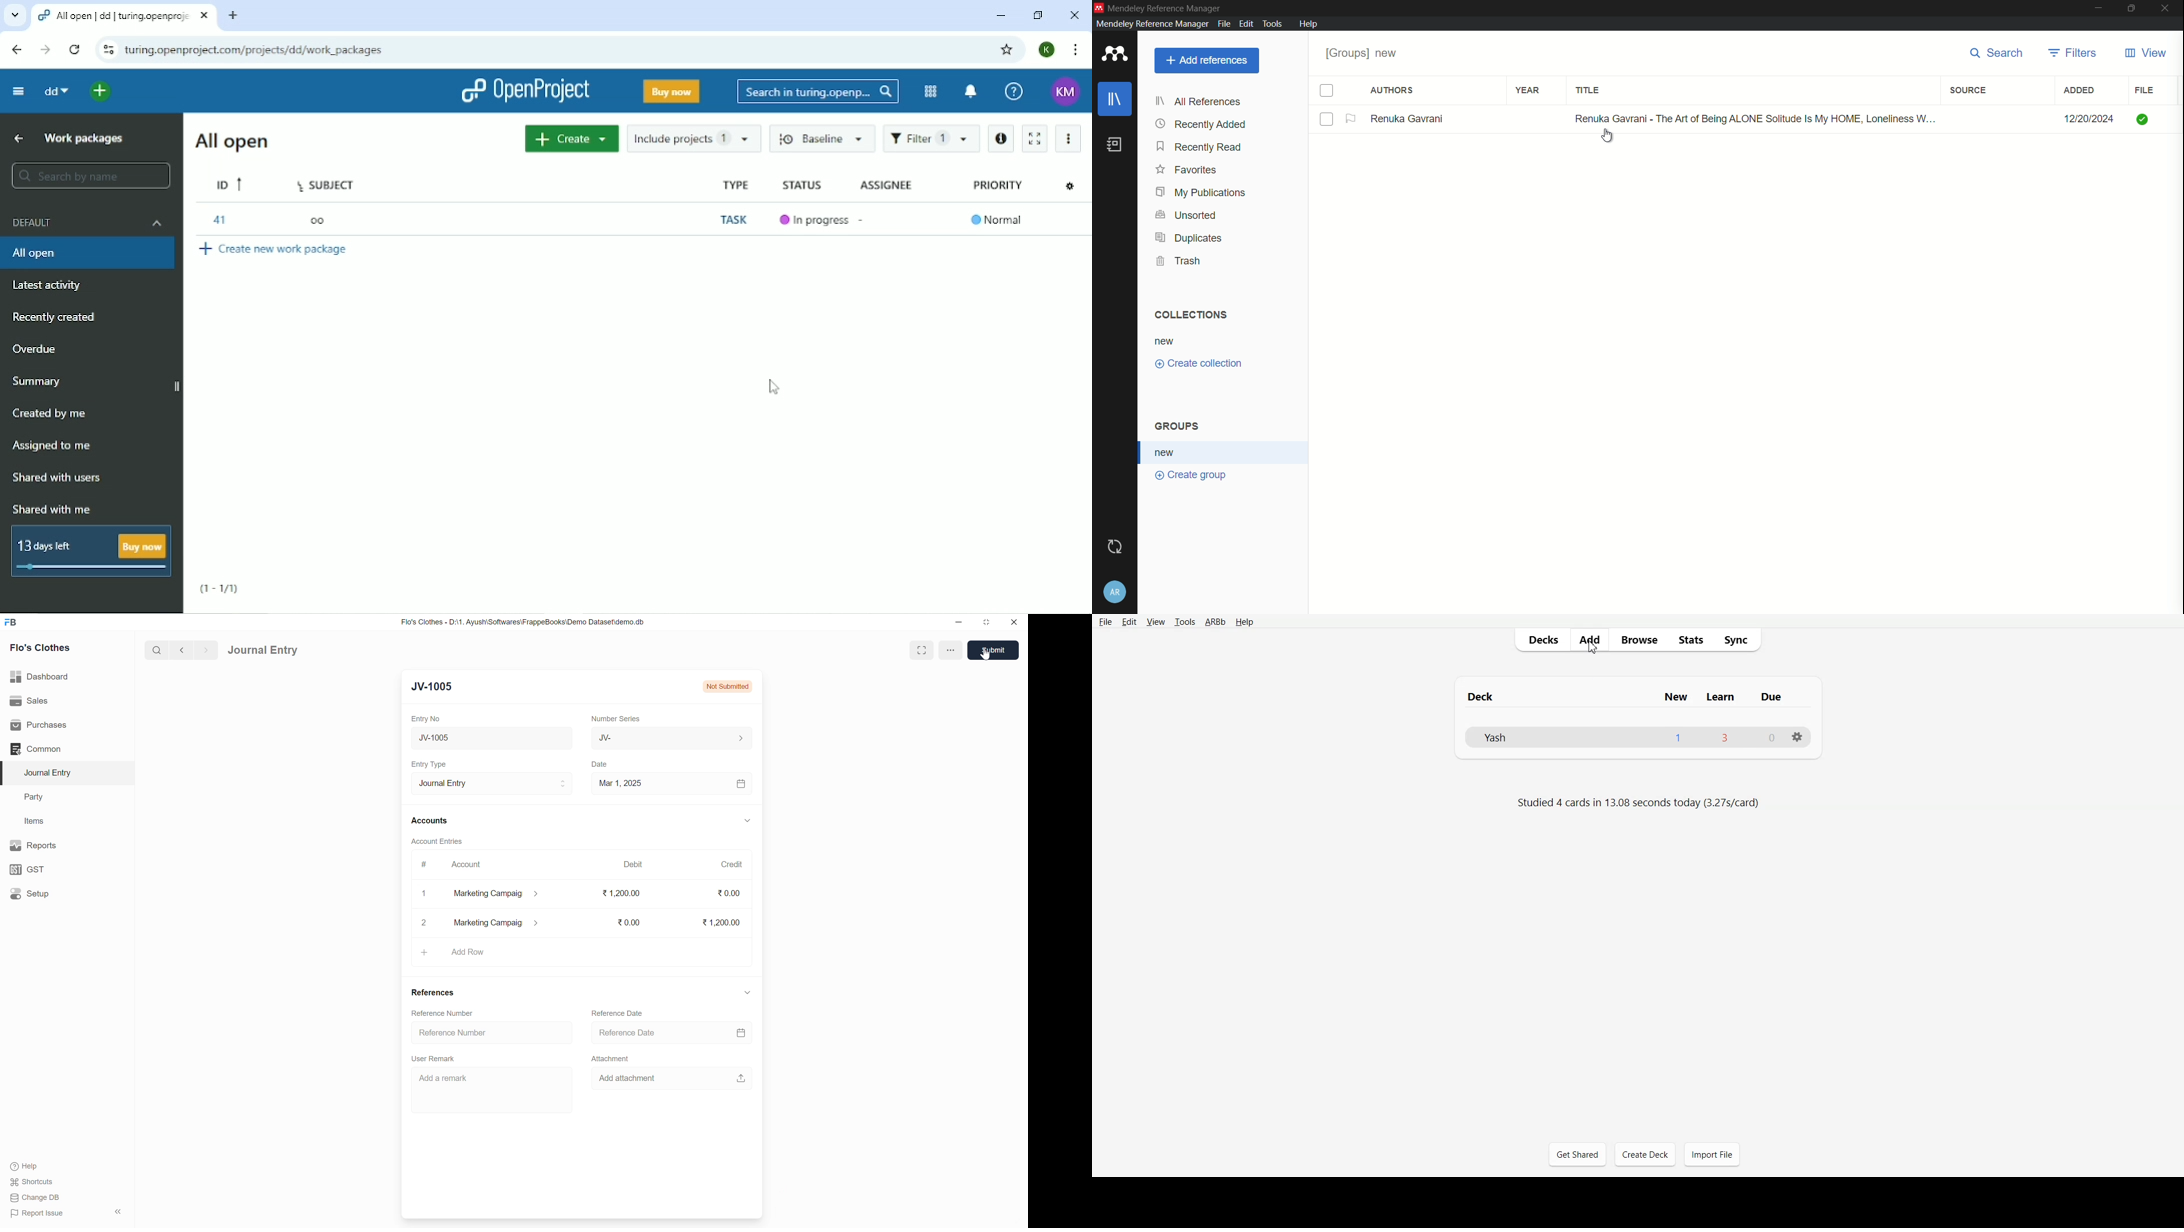  Describe the element at coordinates (952, 651) in the screenshot. I see `options` at that location.